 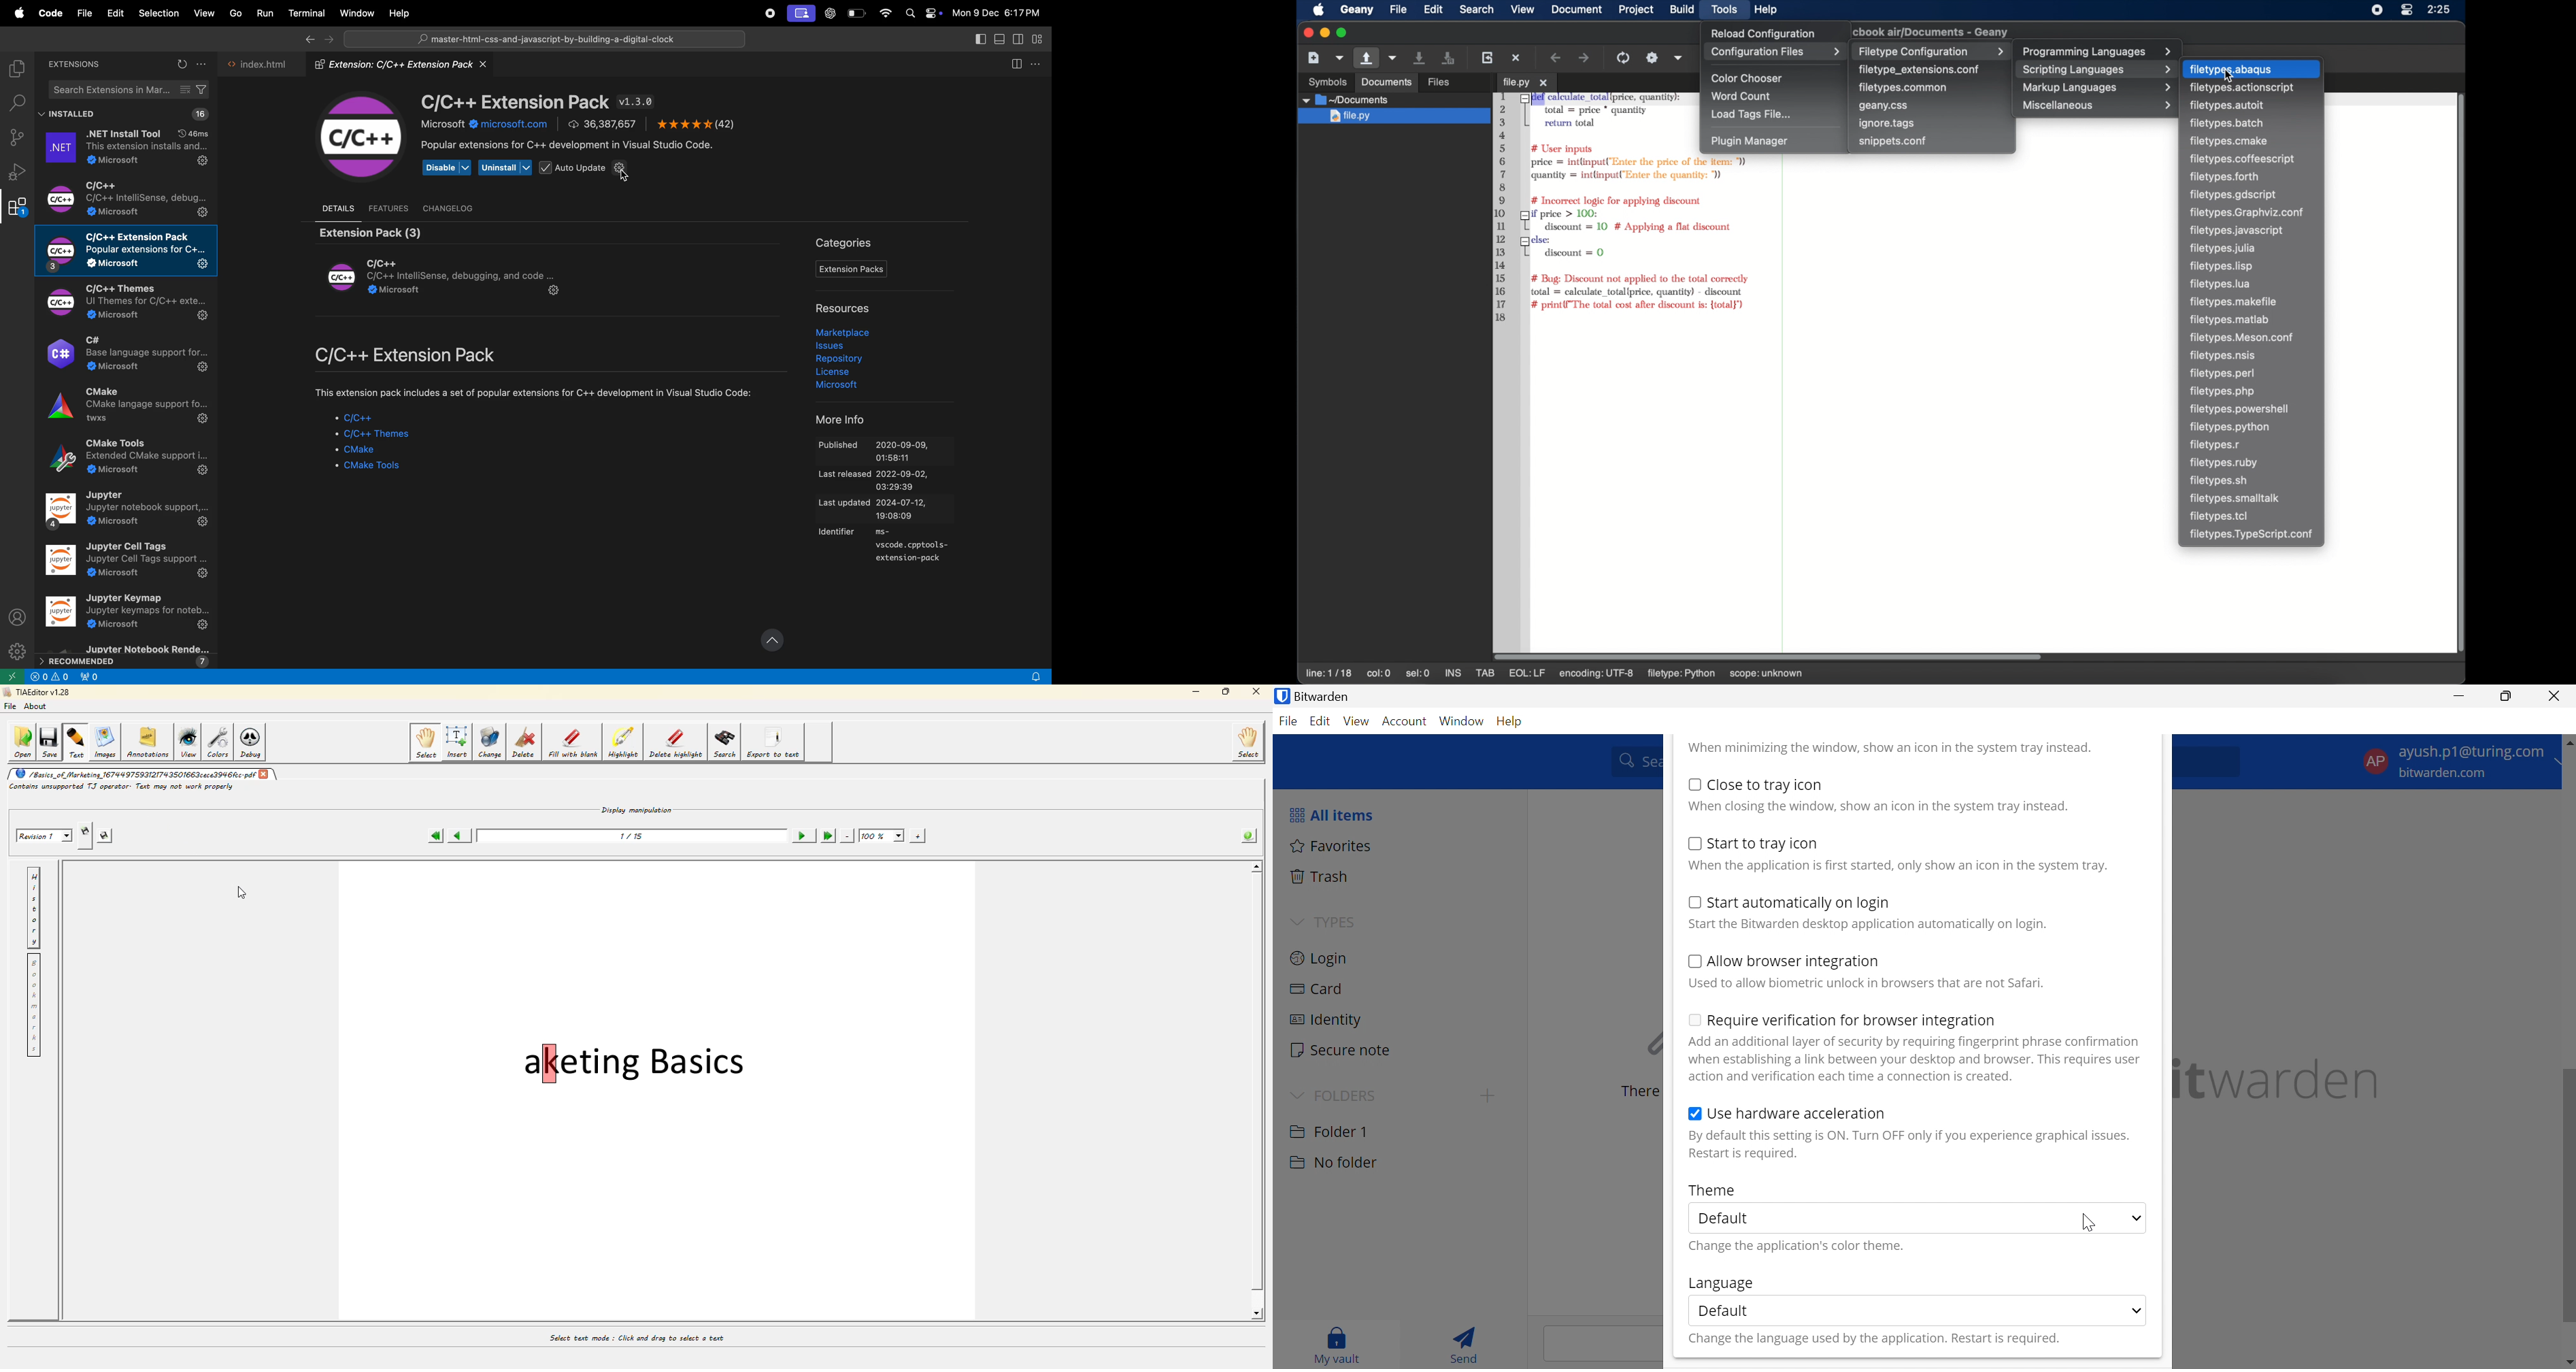 What do you see at coordinates (205, 13) in the screenshot?
I see `View` at bounding box center [205, 13].